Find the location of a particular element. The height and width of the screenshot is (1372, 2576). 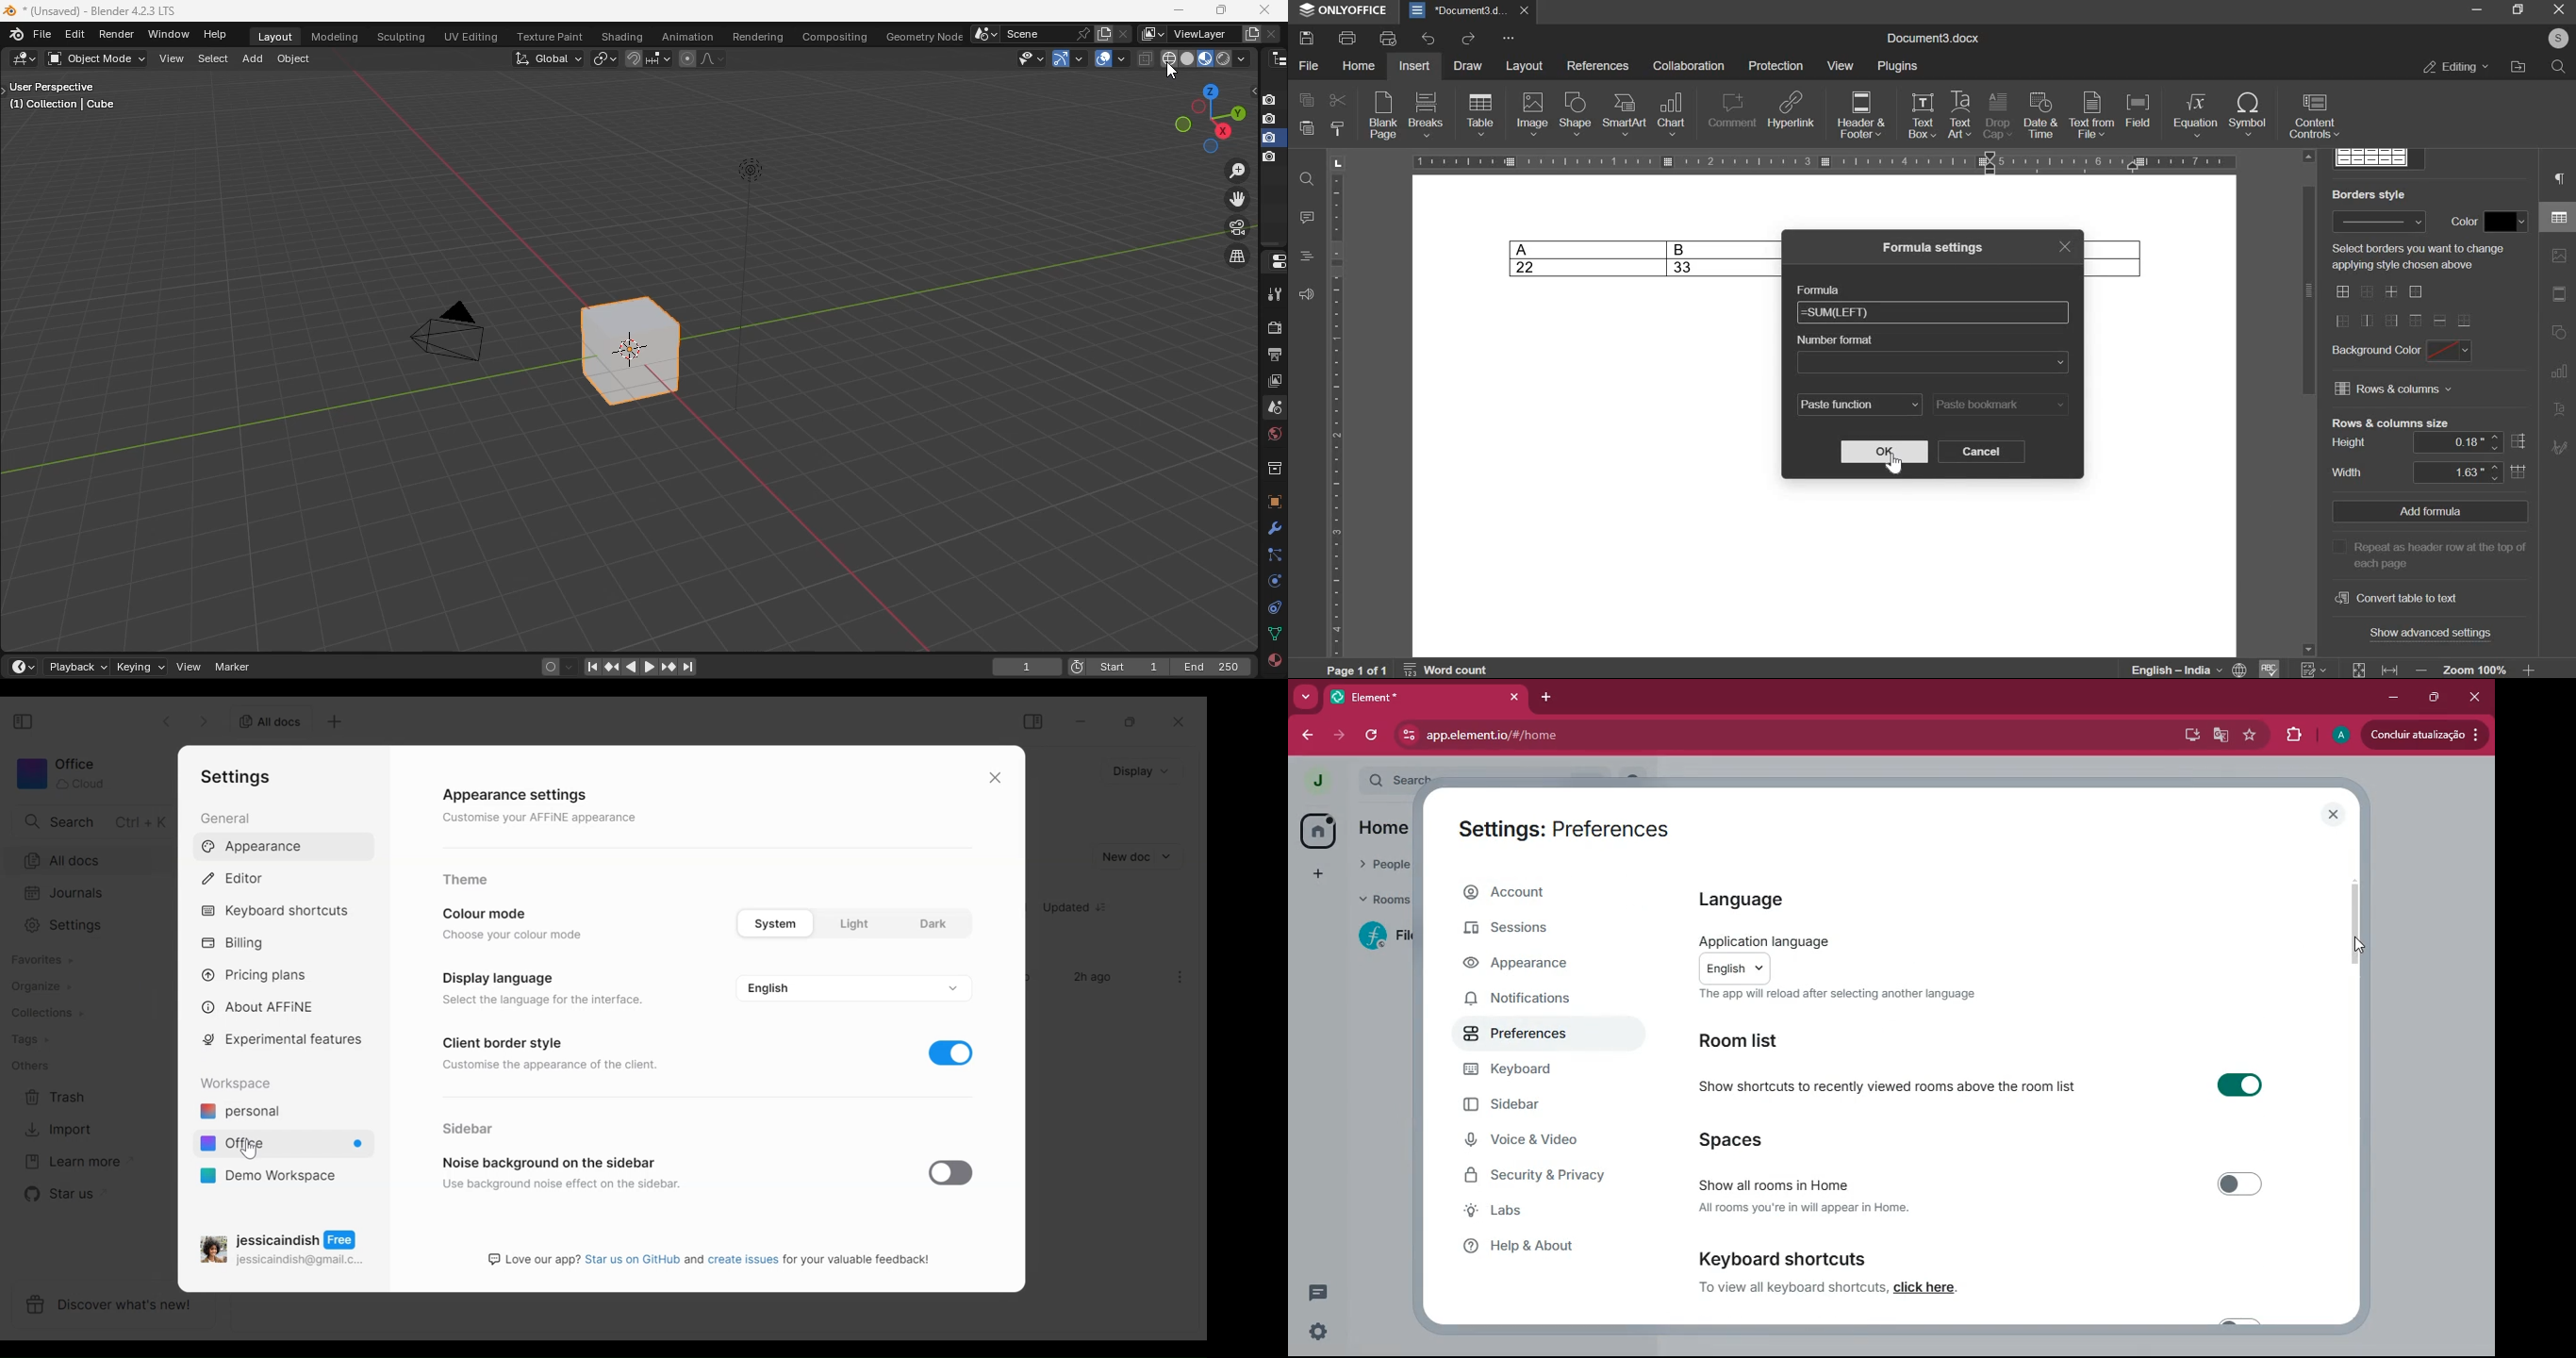

toggle the camera view is located at coordinates (1236, 227).